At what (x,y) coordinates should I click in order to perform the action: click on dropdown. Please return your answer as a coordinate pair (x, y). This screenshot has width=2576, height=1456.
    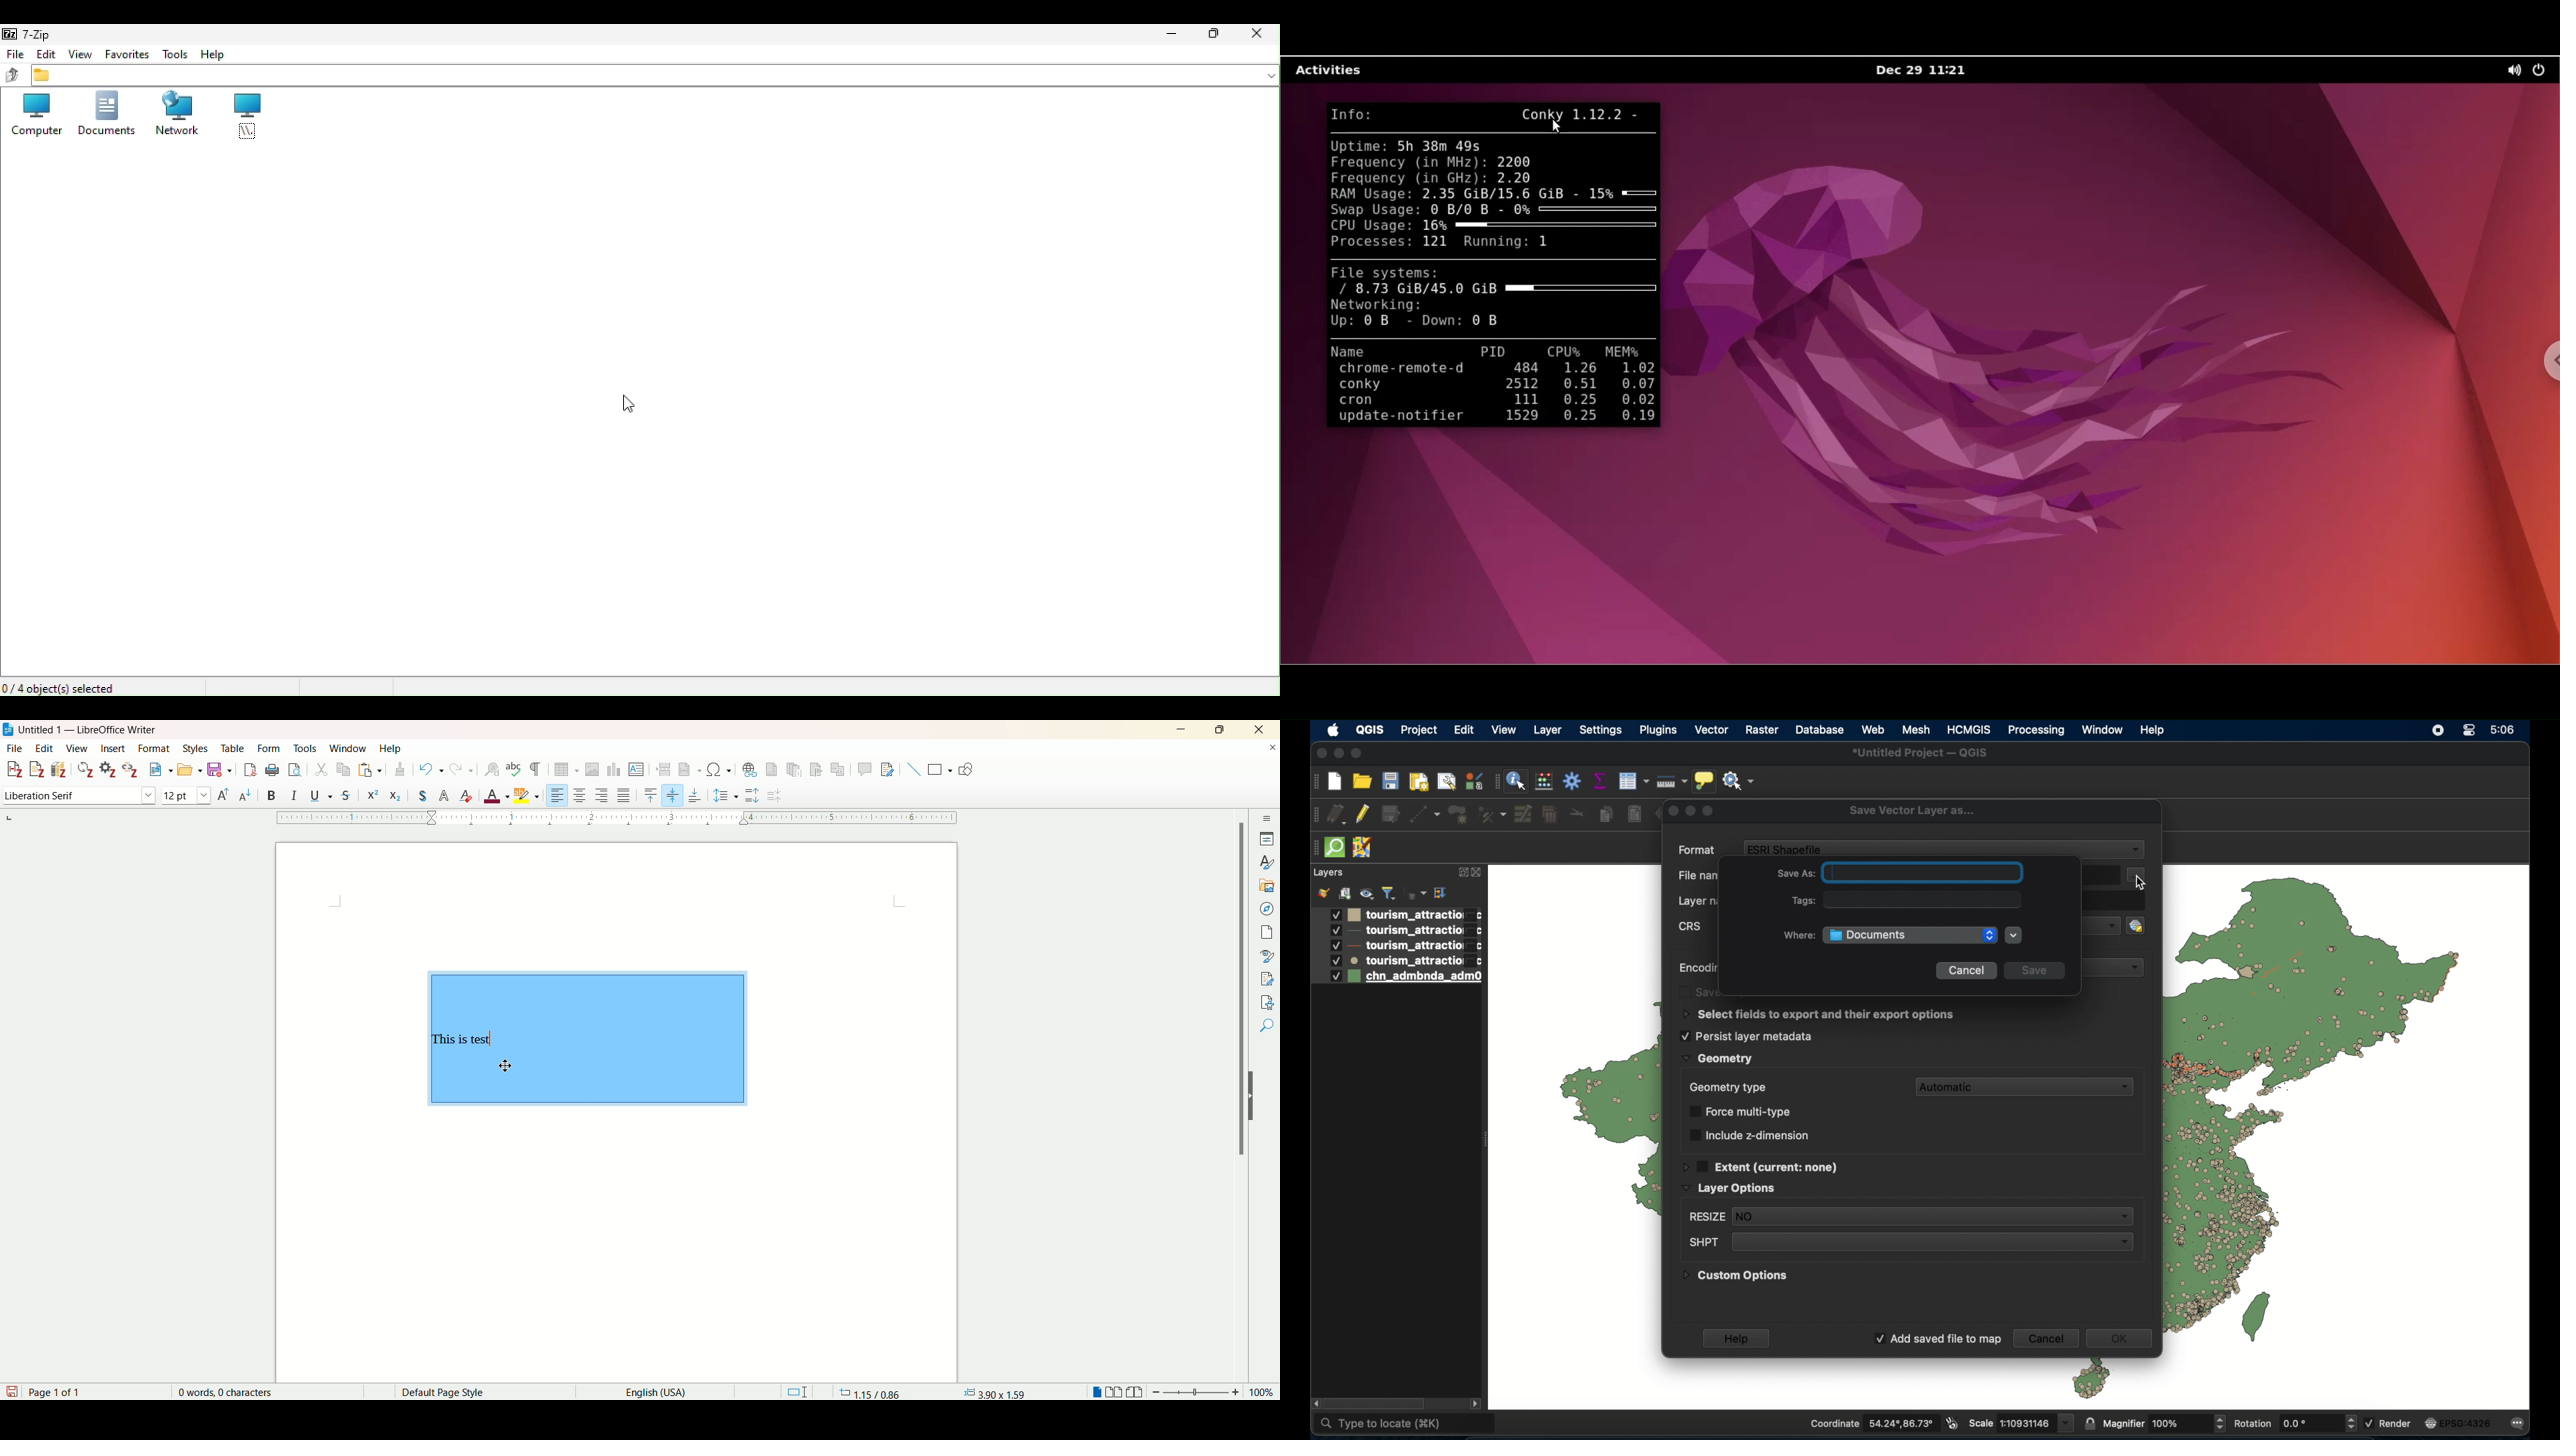
    Looking at the image, I should click on (2121, 967).